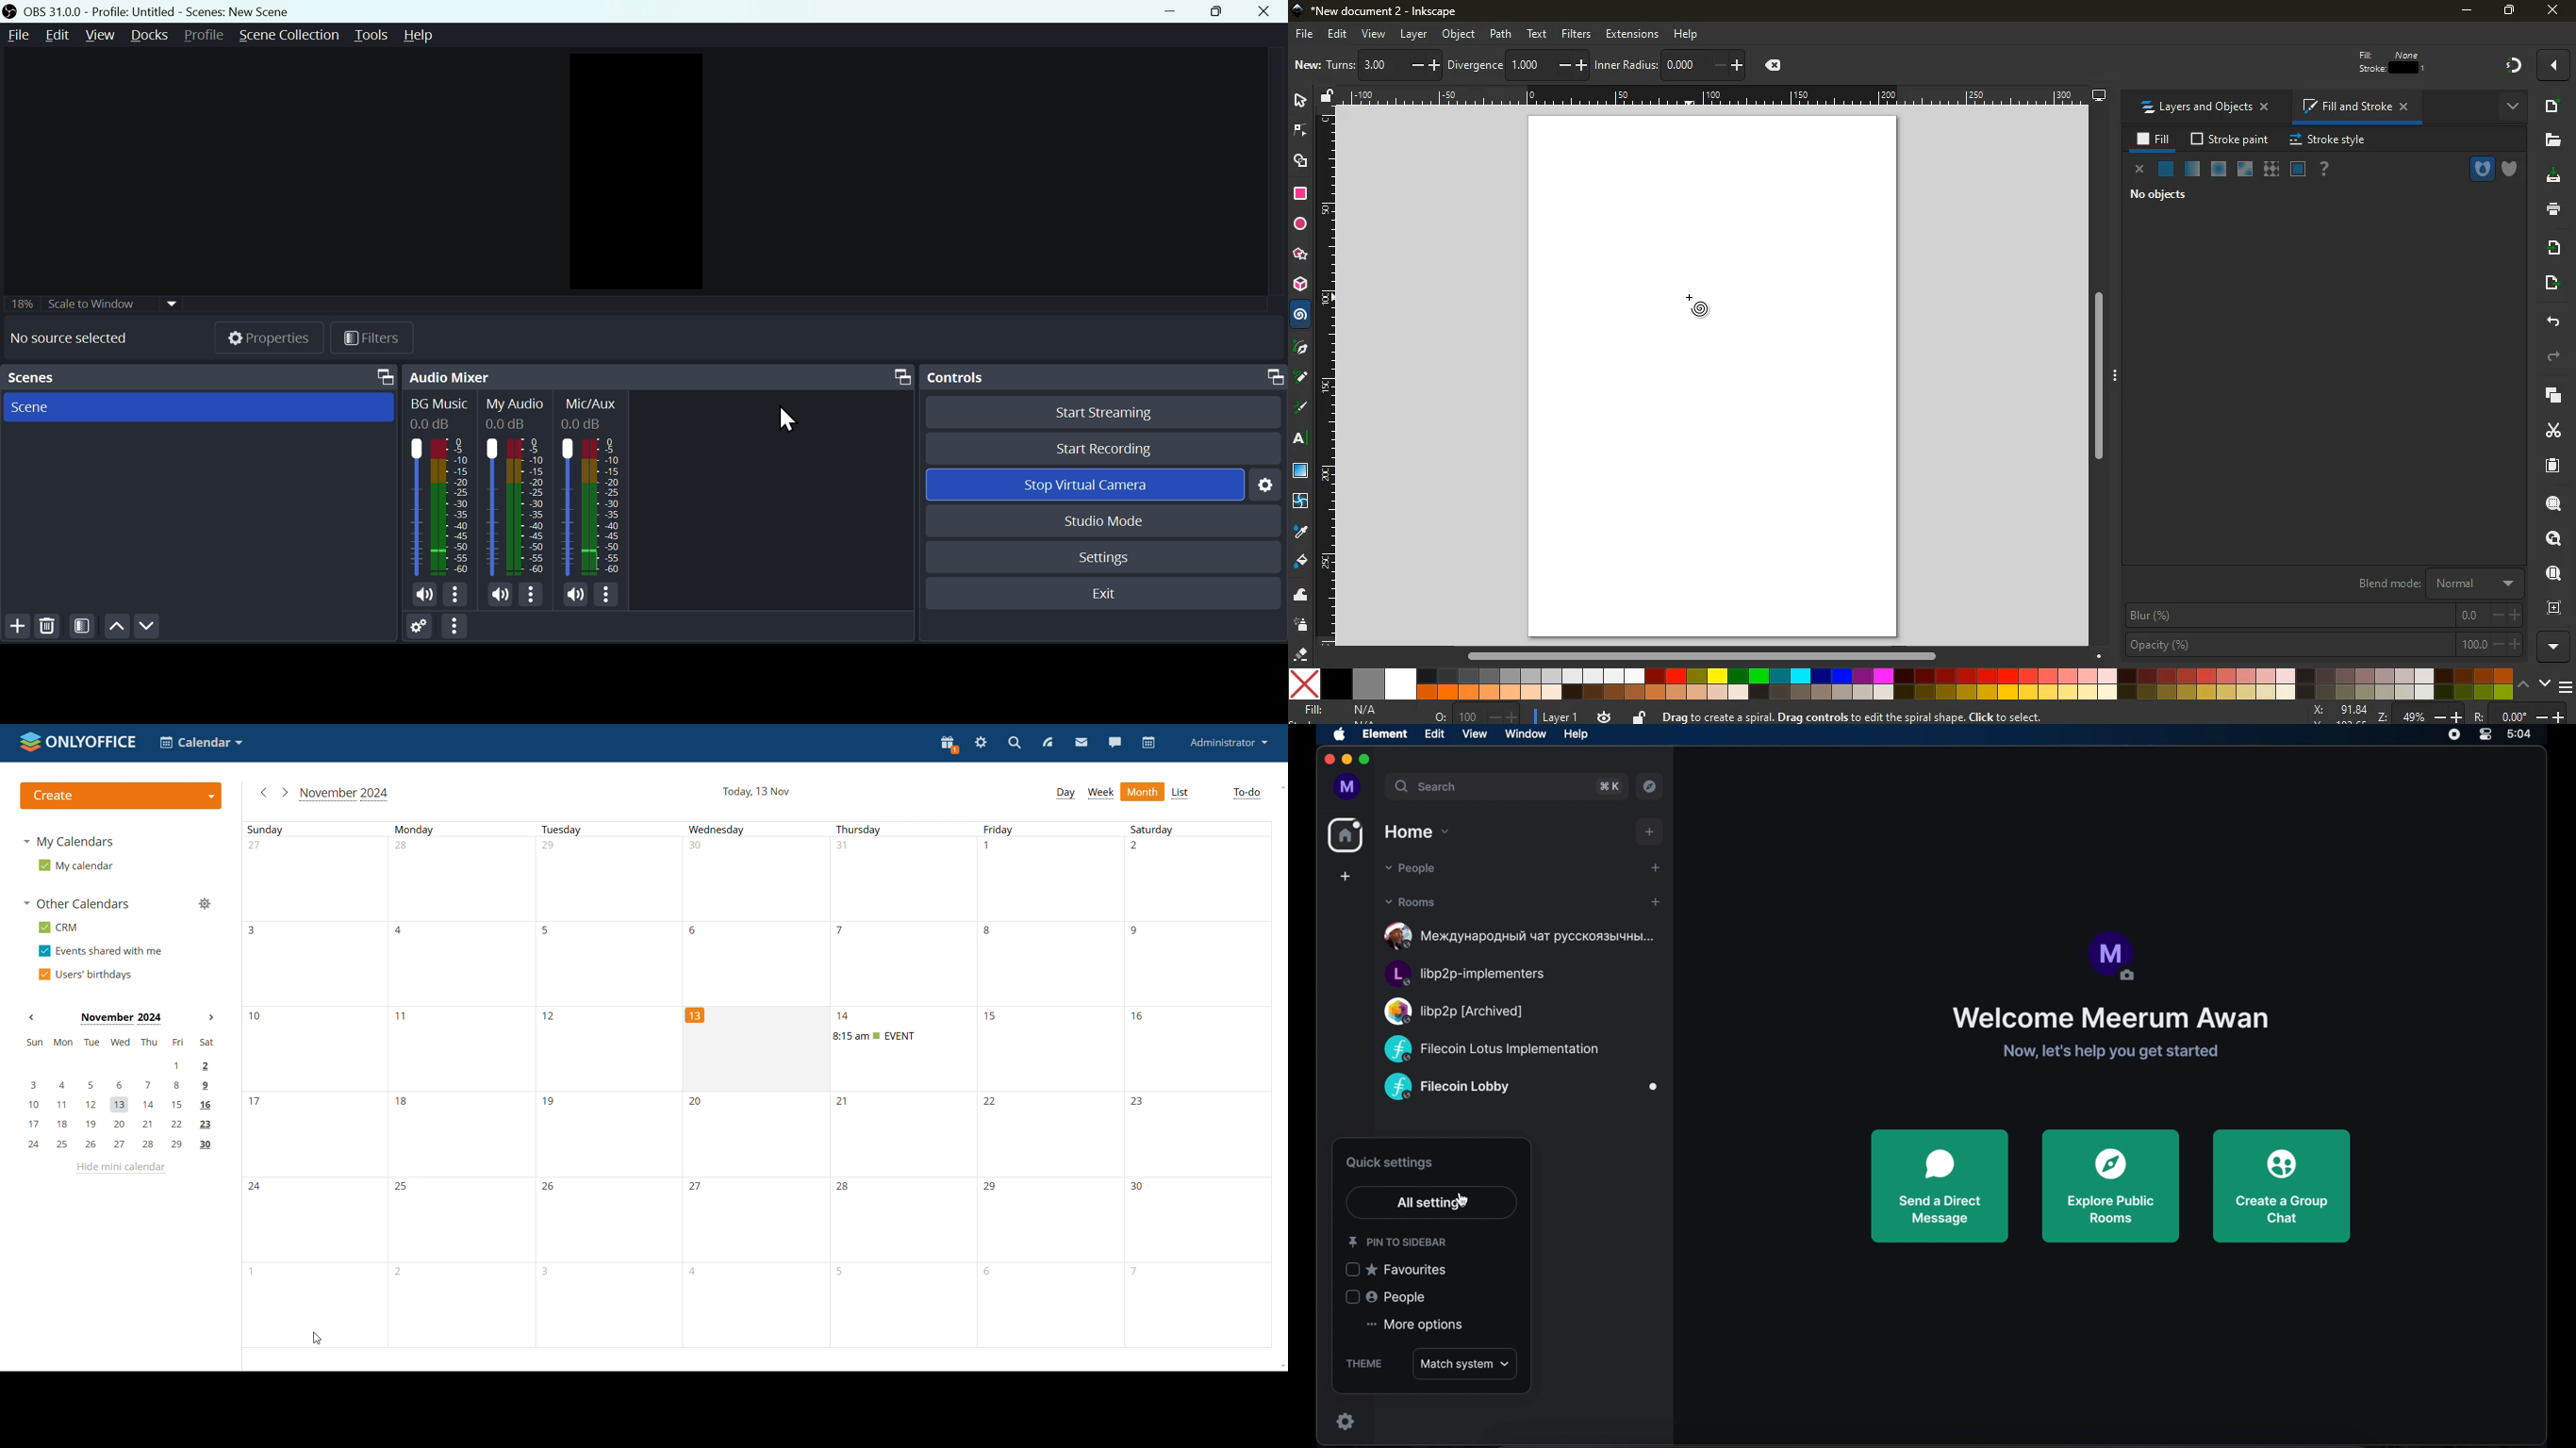 The height and width of the screenshot is (1456, 2576). Describe the element at coordinates (38, 408) in the screenshot. I see `Scene` at that location.